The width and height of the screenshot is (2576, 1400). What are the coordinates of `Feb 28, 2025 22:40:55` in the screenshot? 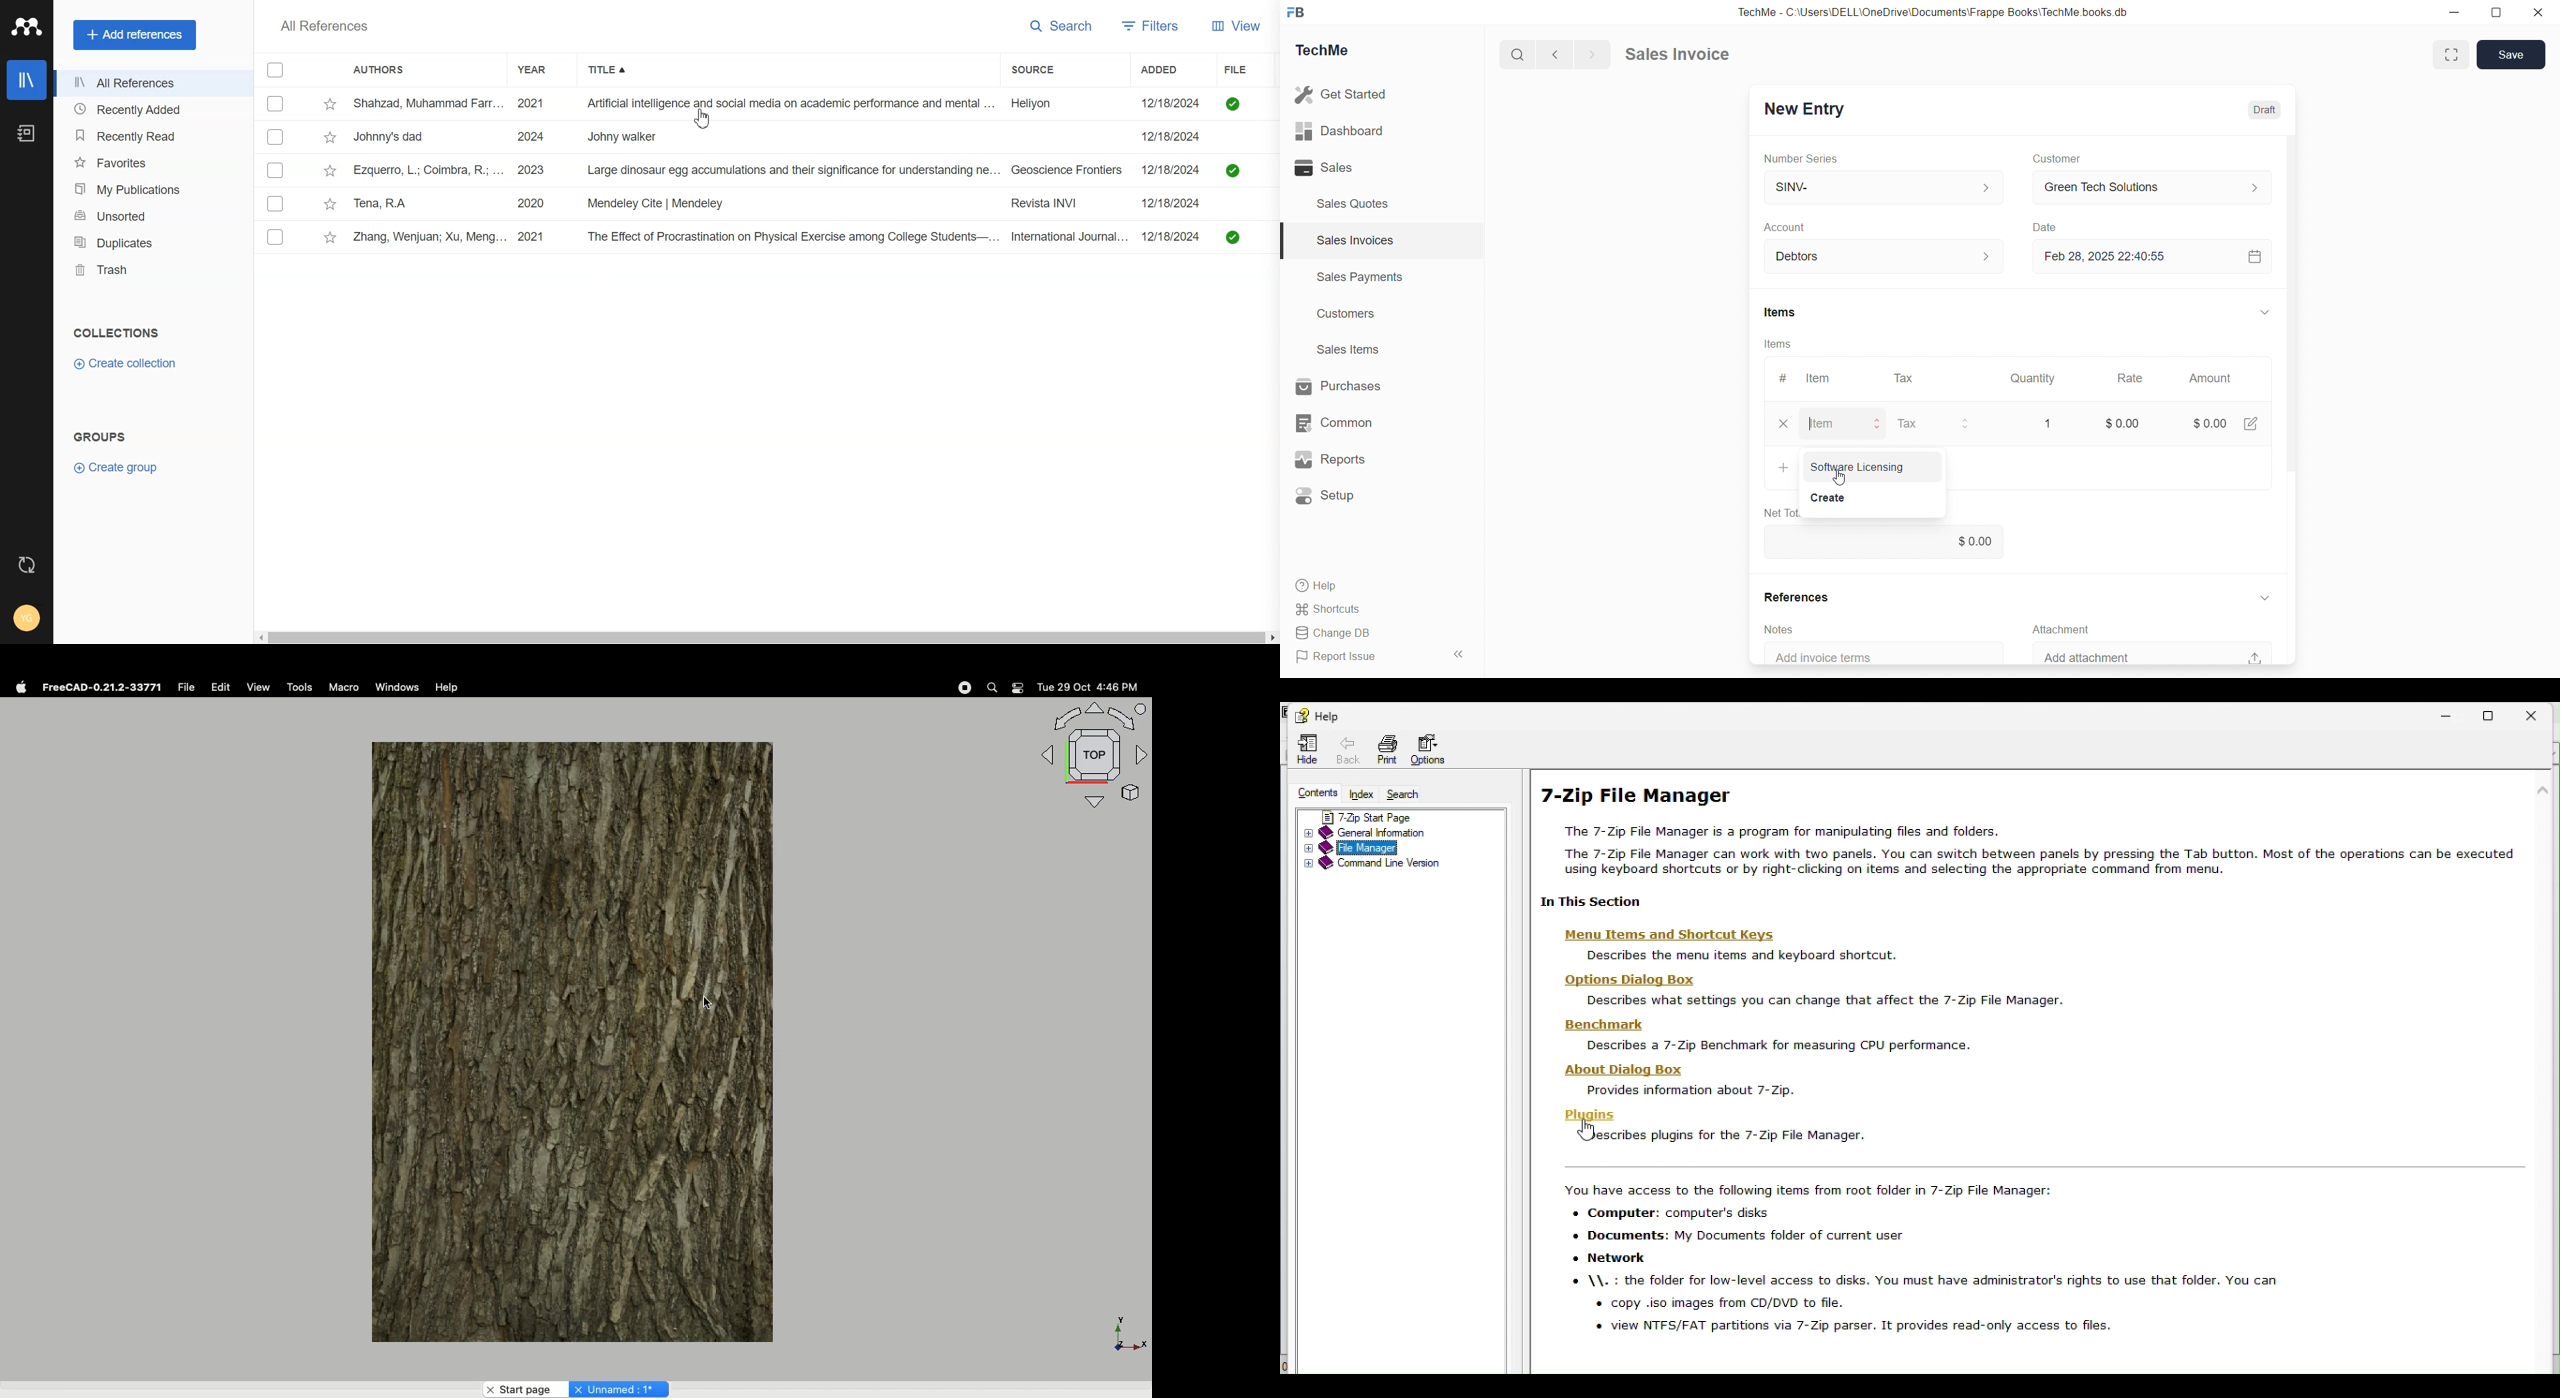 It's located at (2111, 257).